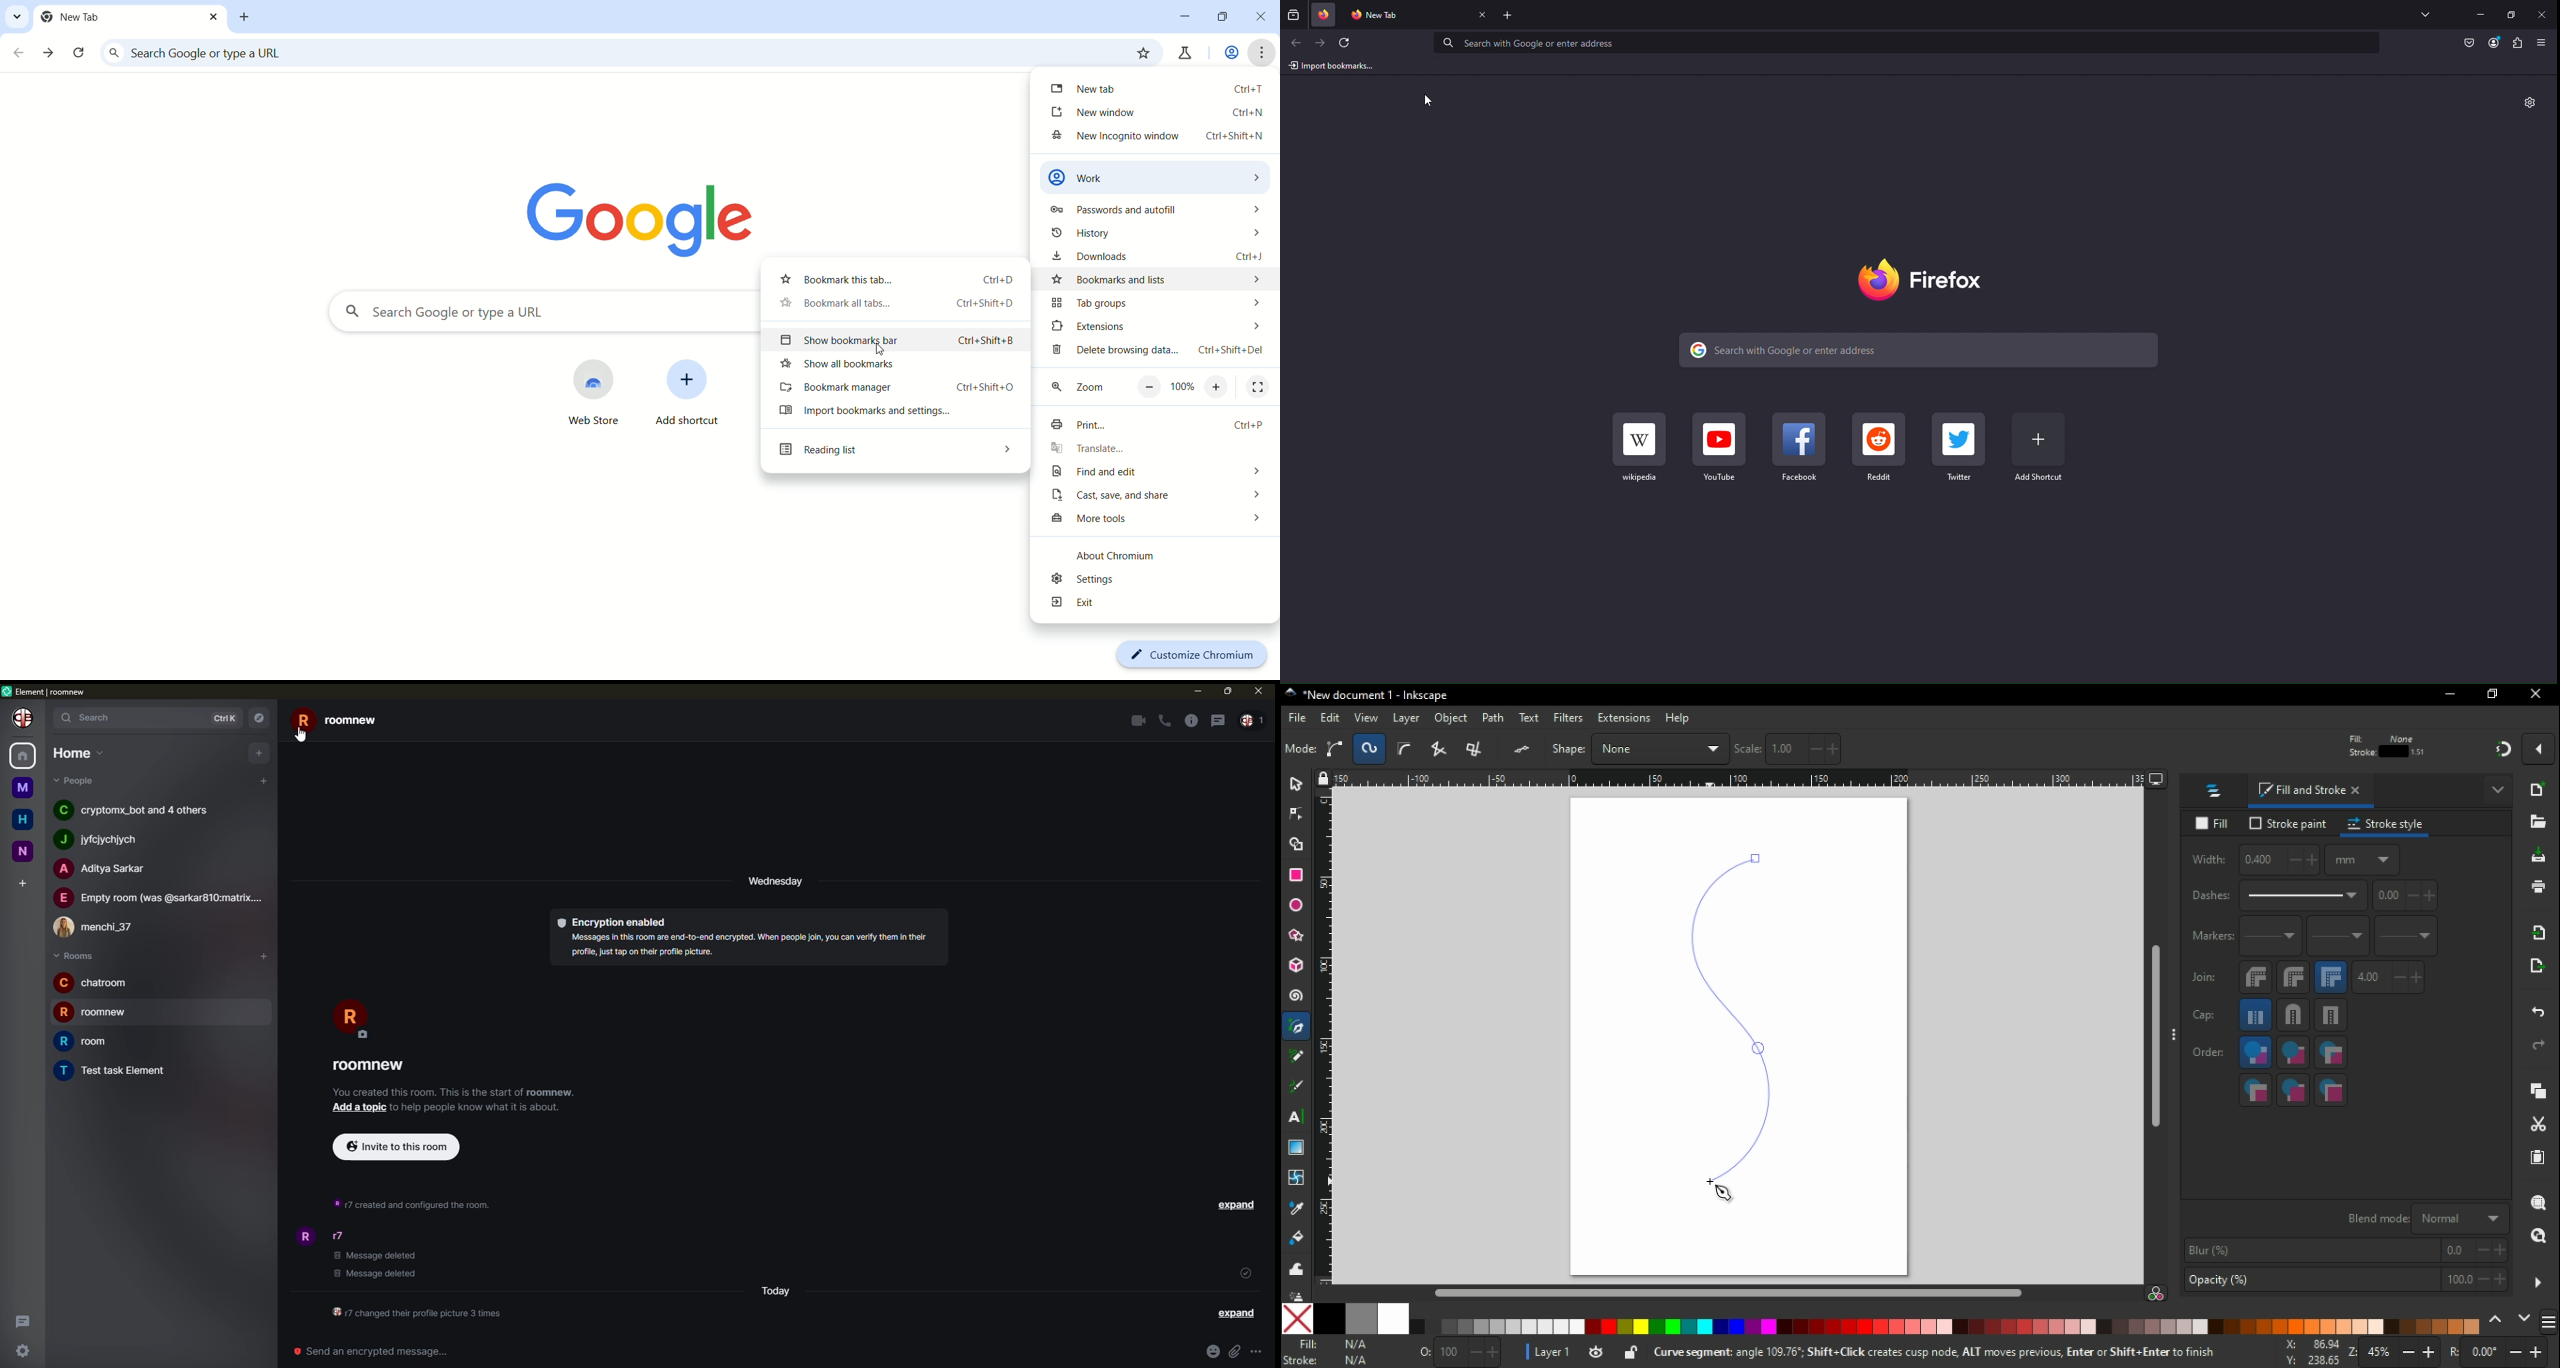  I want to click on add, so click(25, 882).